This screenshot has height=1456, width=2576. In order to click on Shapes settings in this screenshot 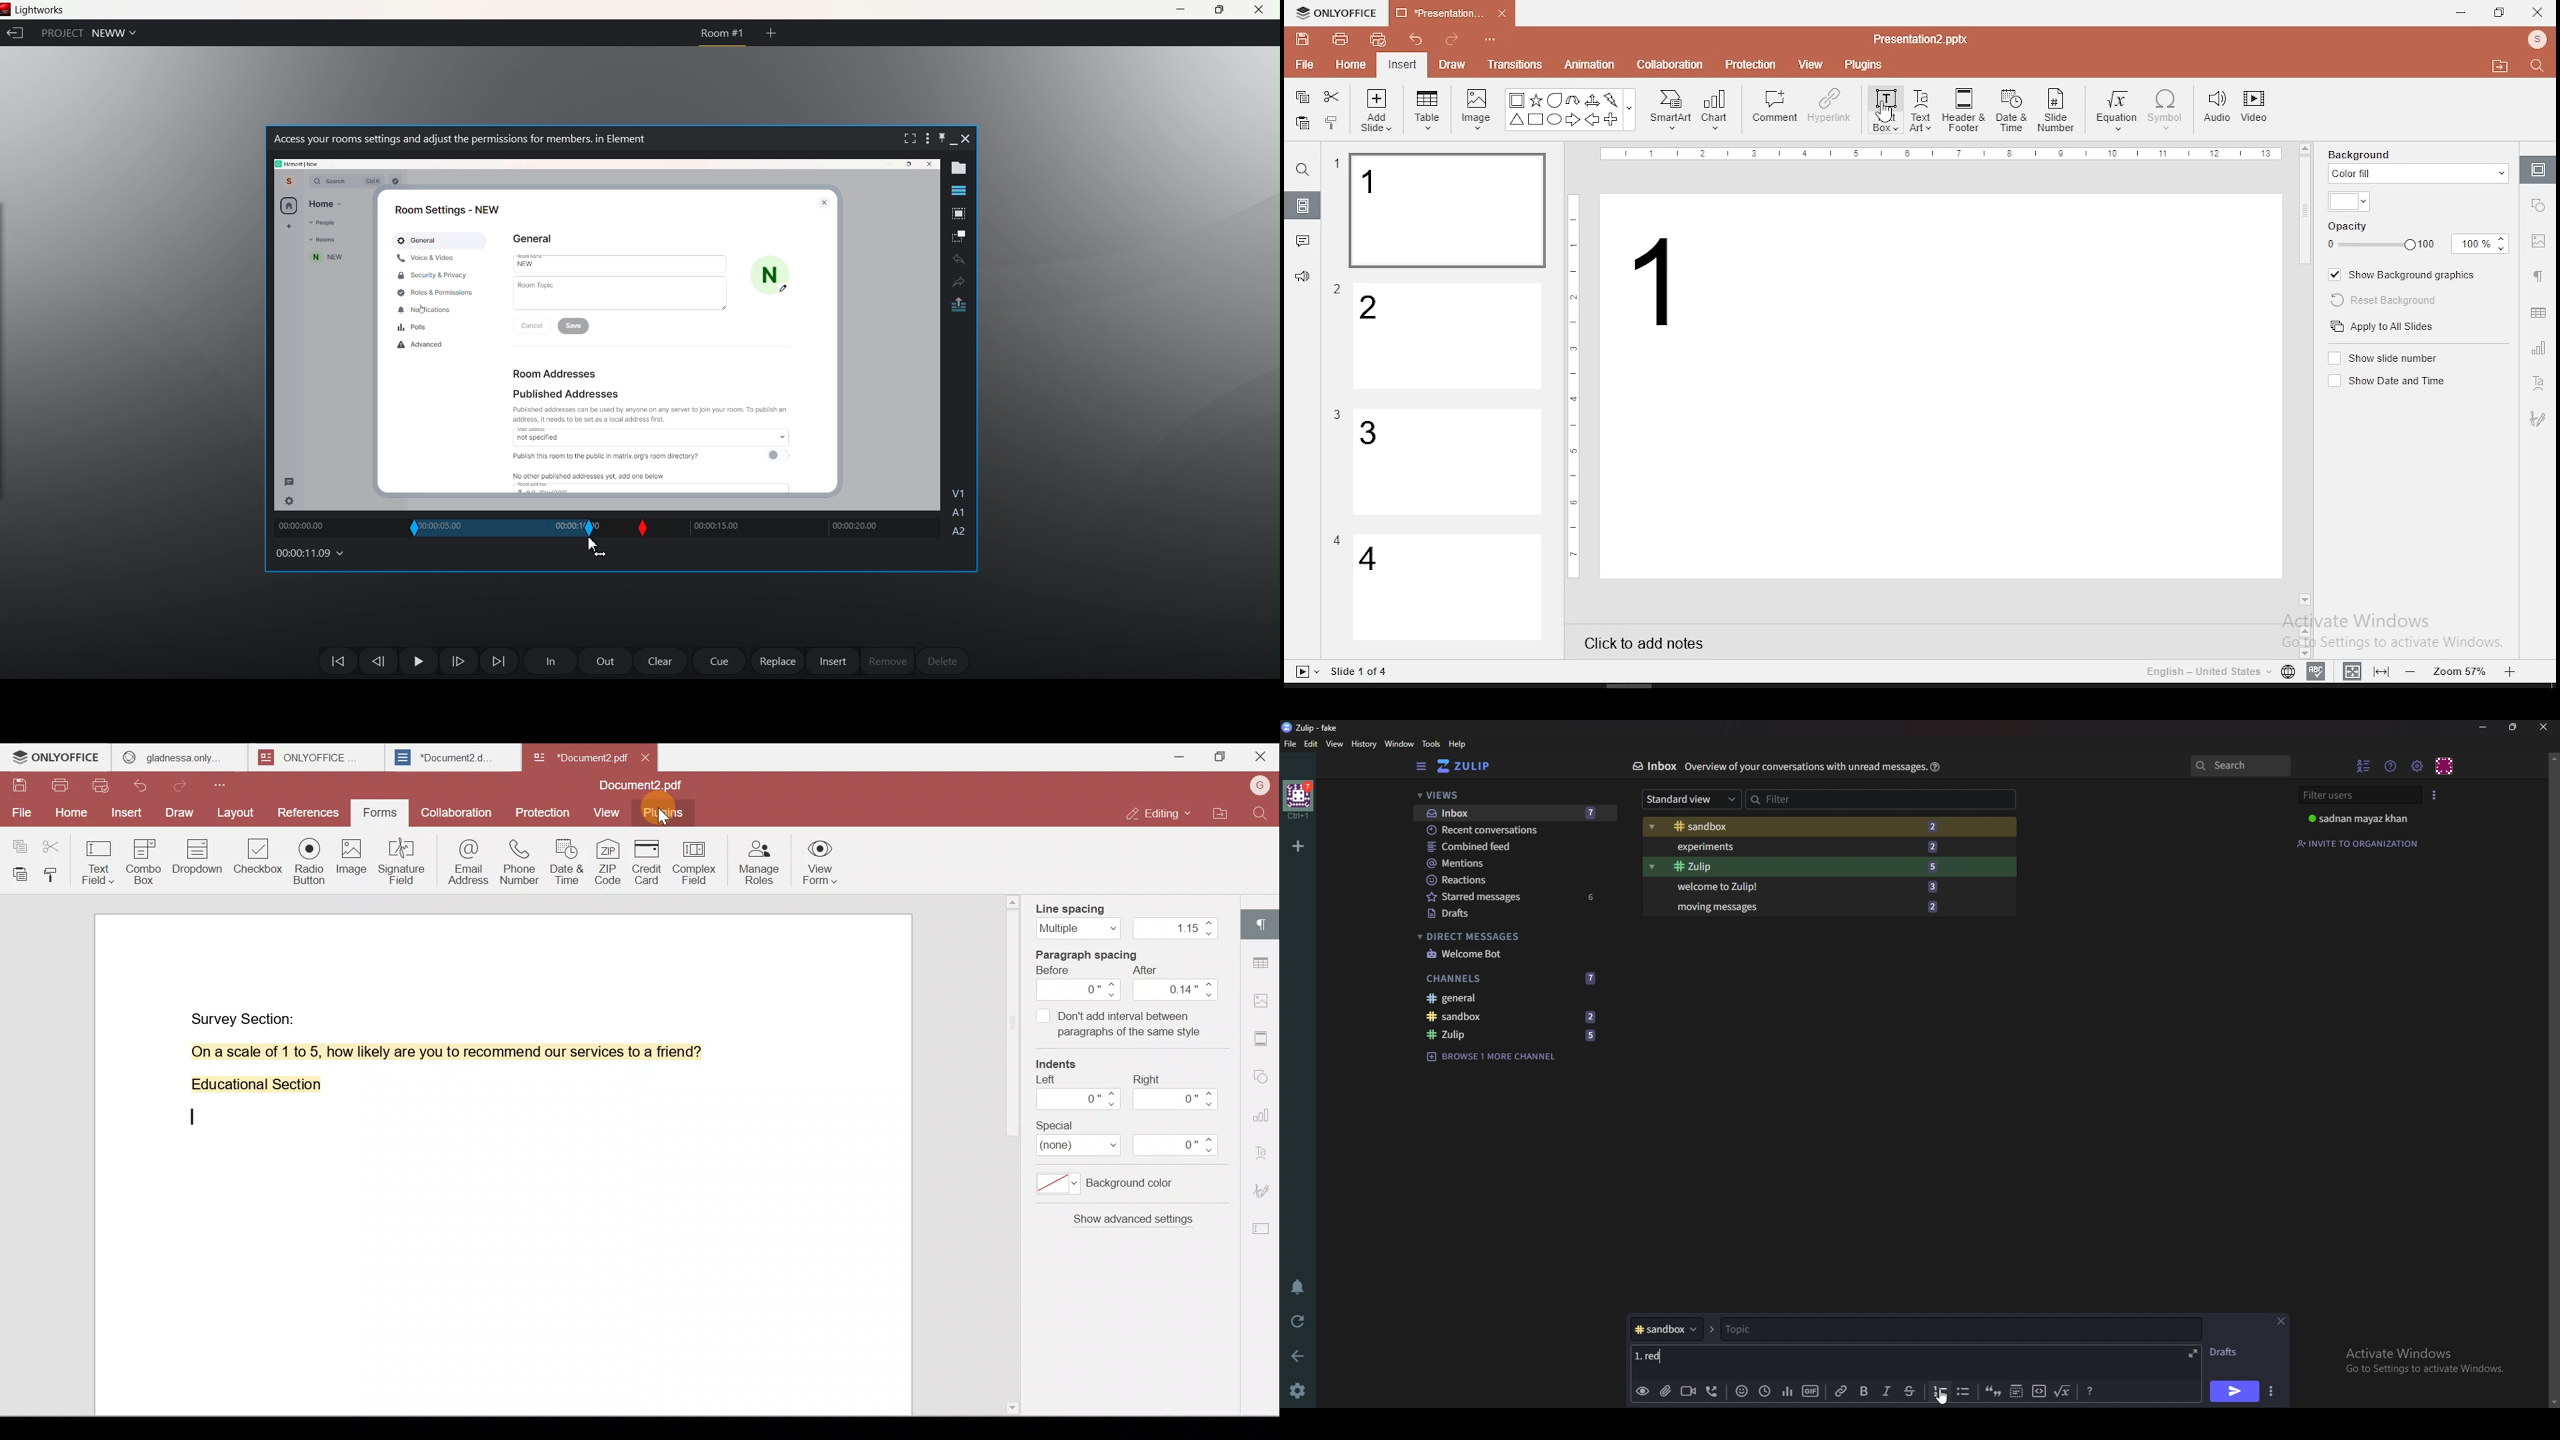, I will do `click(1263, 1073)`.